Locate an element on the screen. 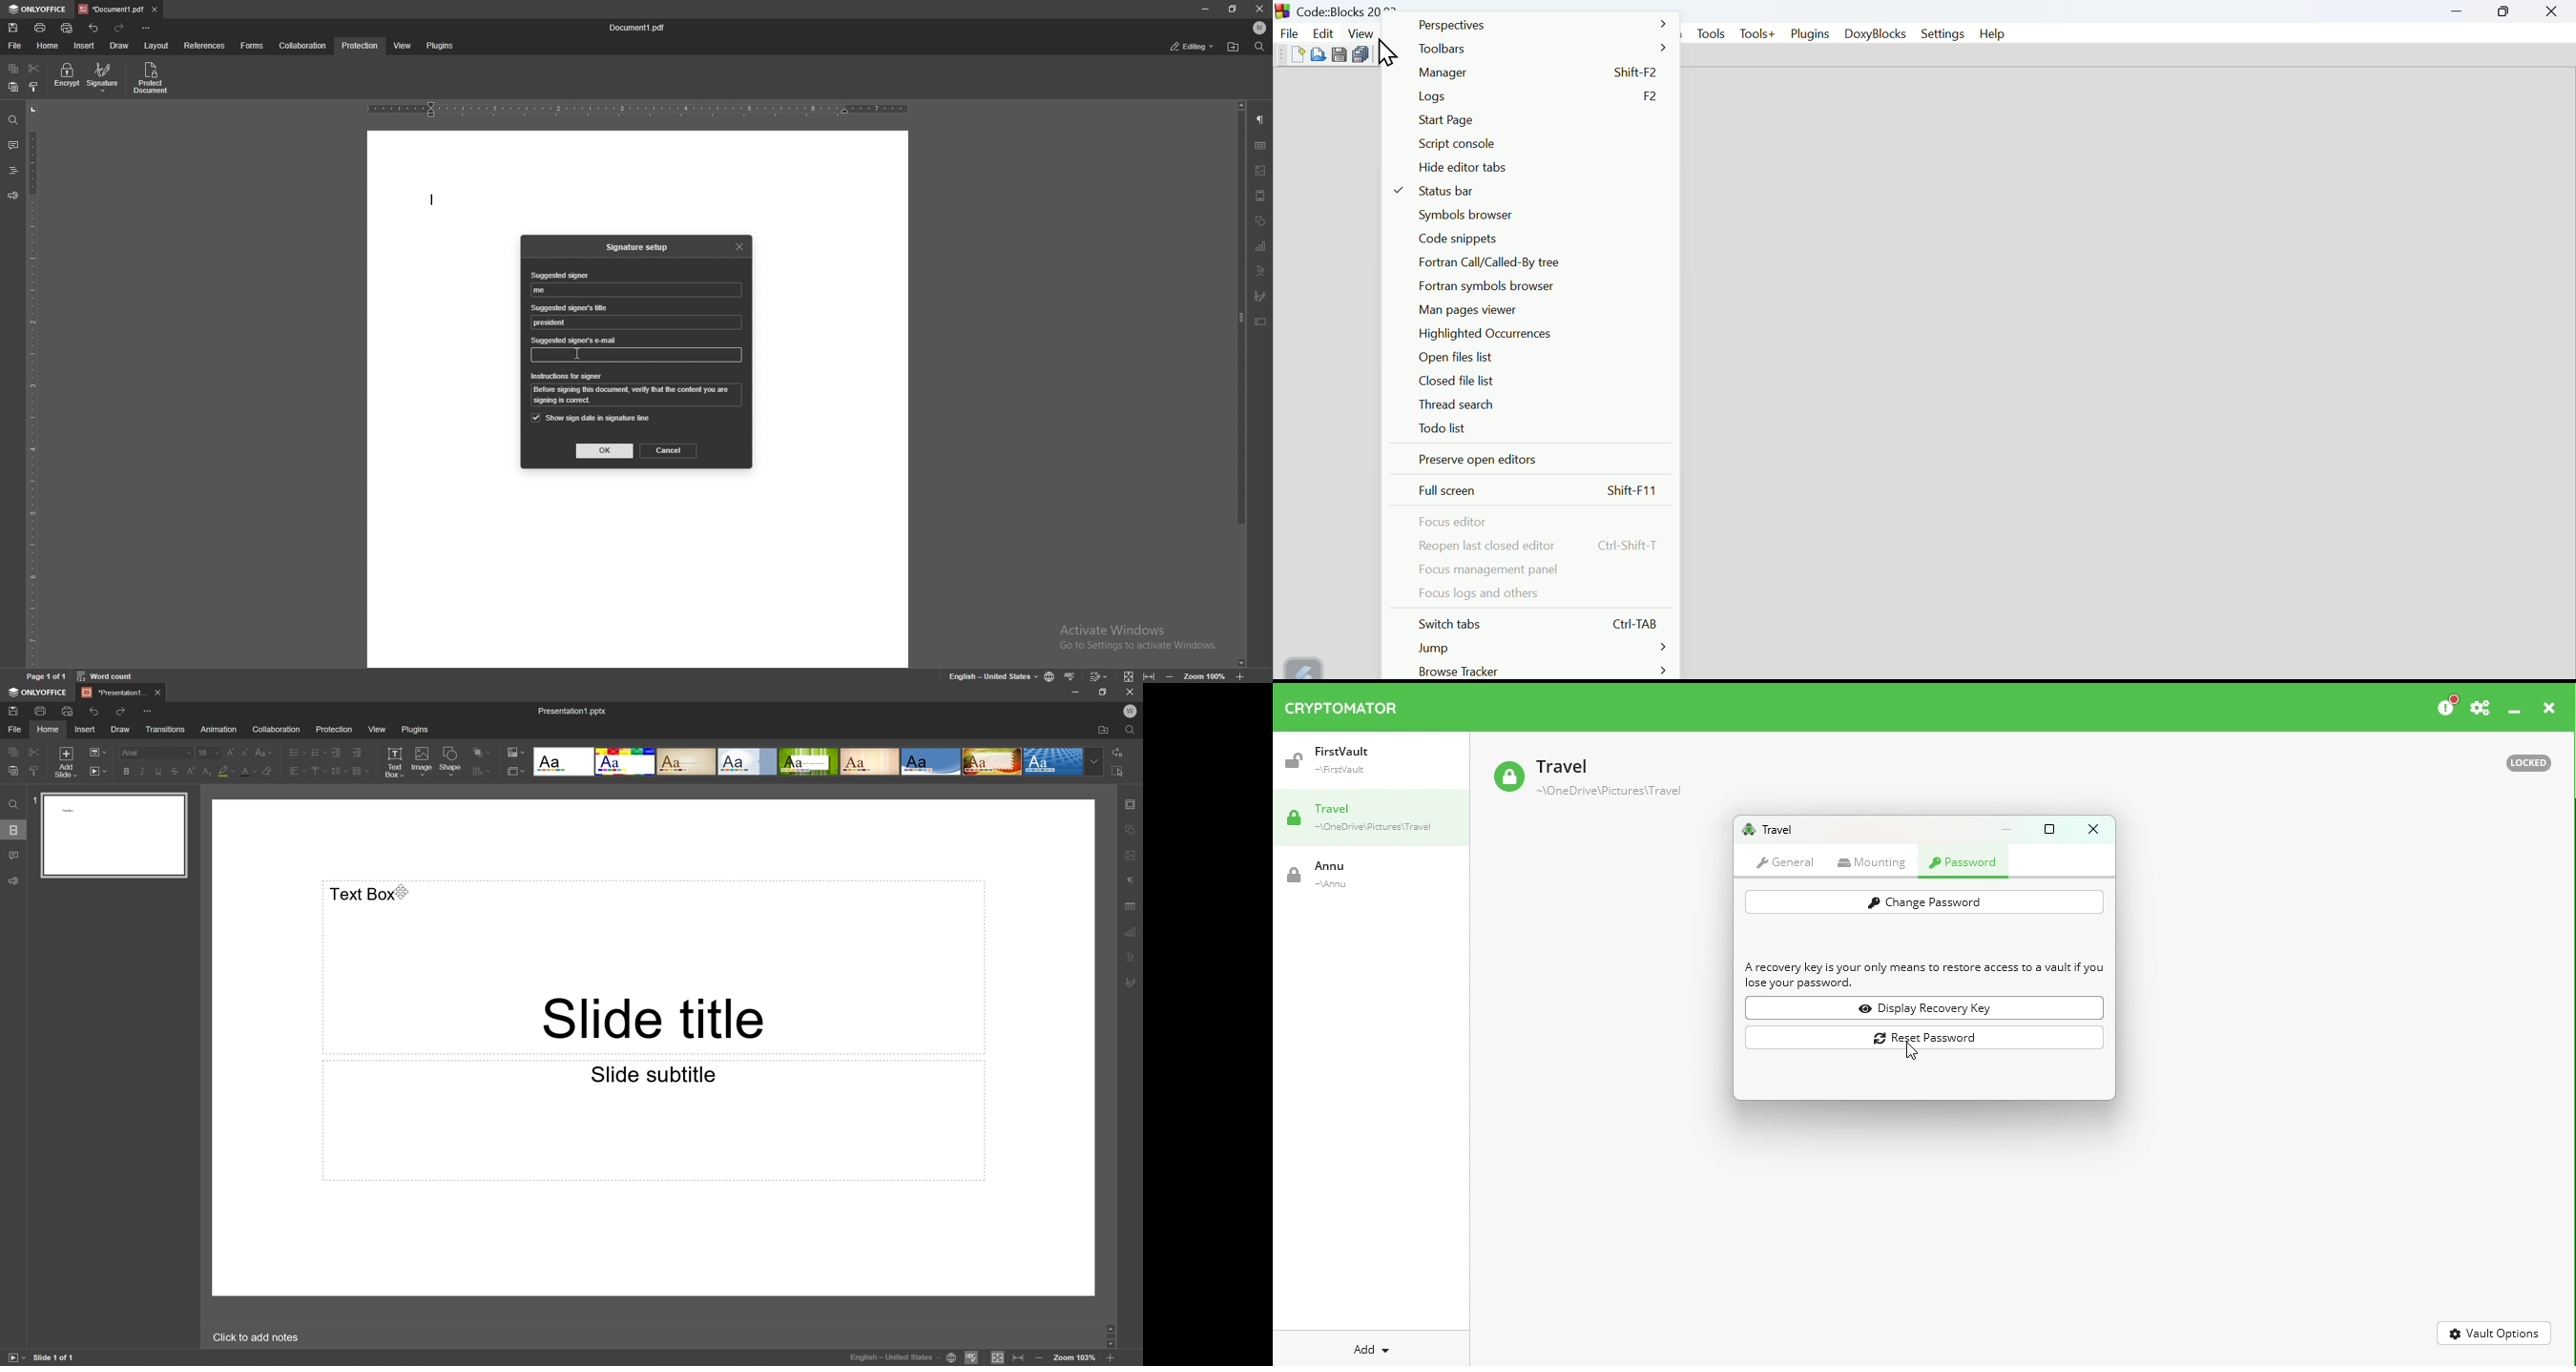 Image resolution: width=2576 pixels, height=1372 pixels. Fortran call is located at coordinates (1504, 263).